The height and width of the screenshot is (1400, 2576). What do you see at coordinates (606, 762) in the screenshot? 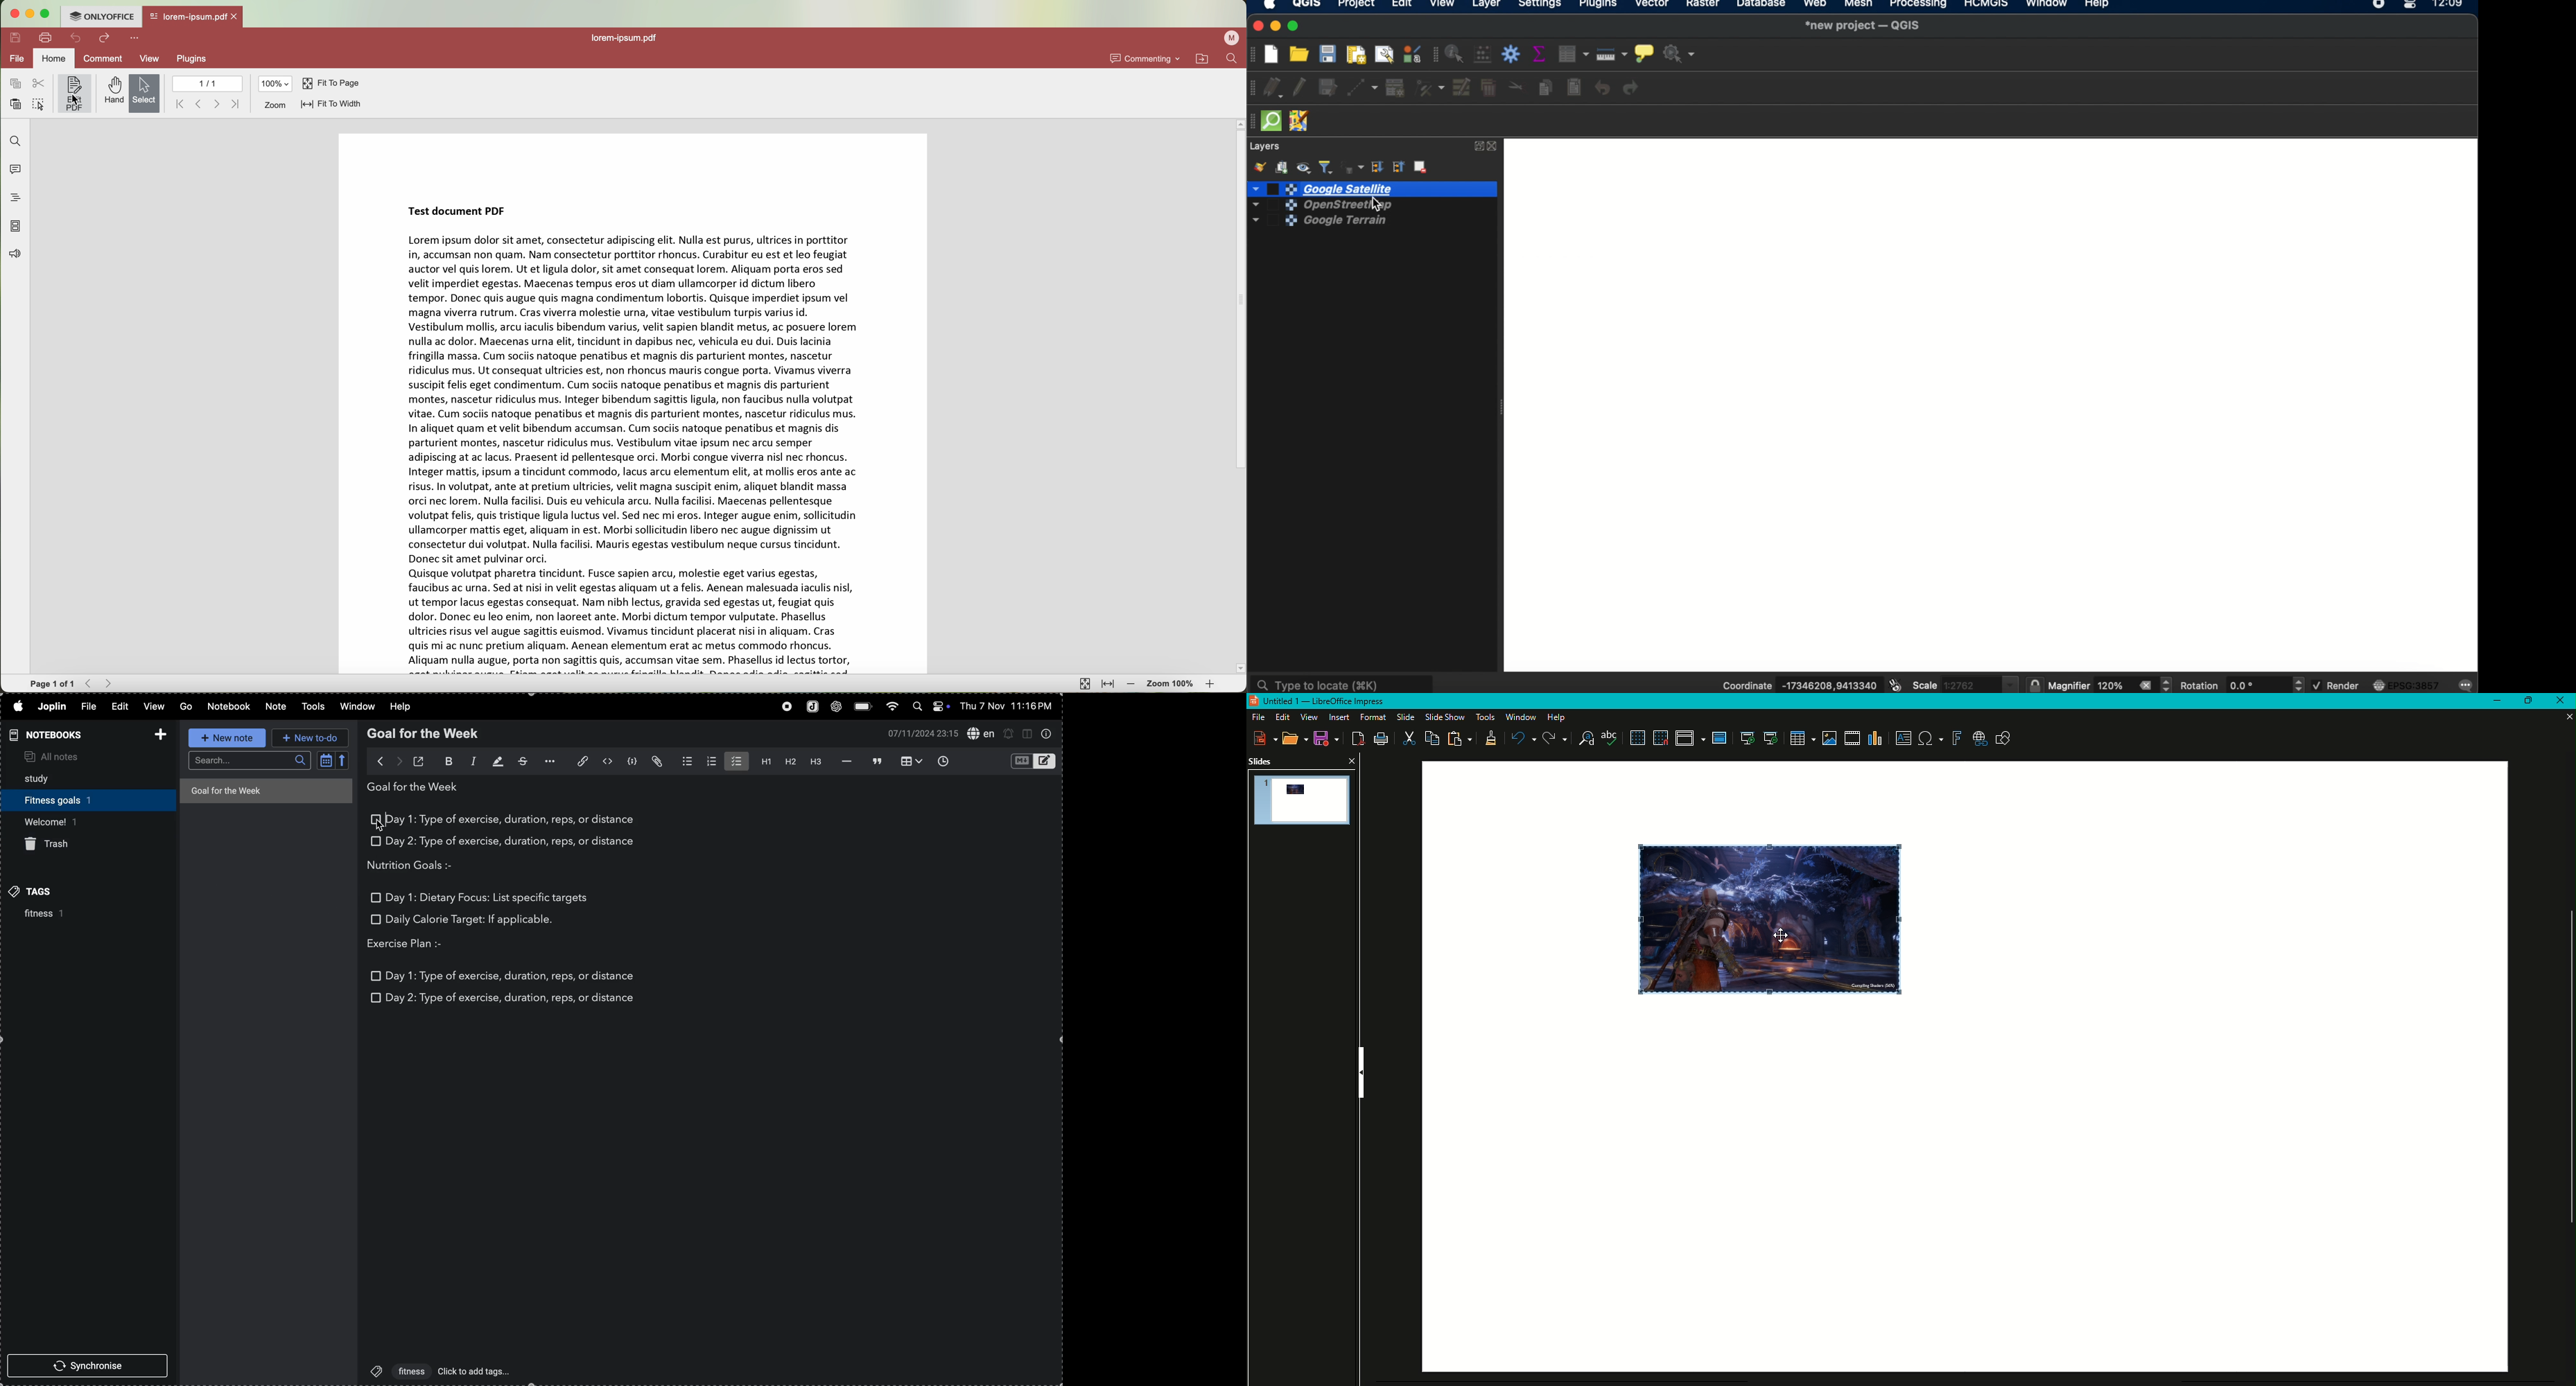
I see `inline` at bounding box center [606, 762].